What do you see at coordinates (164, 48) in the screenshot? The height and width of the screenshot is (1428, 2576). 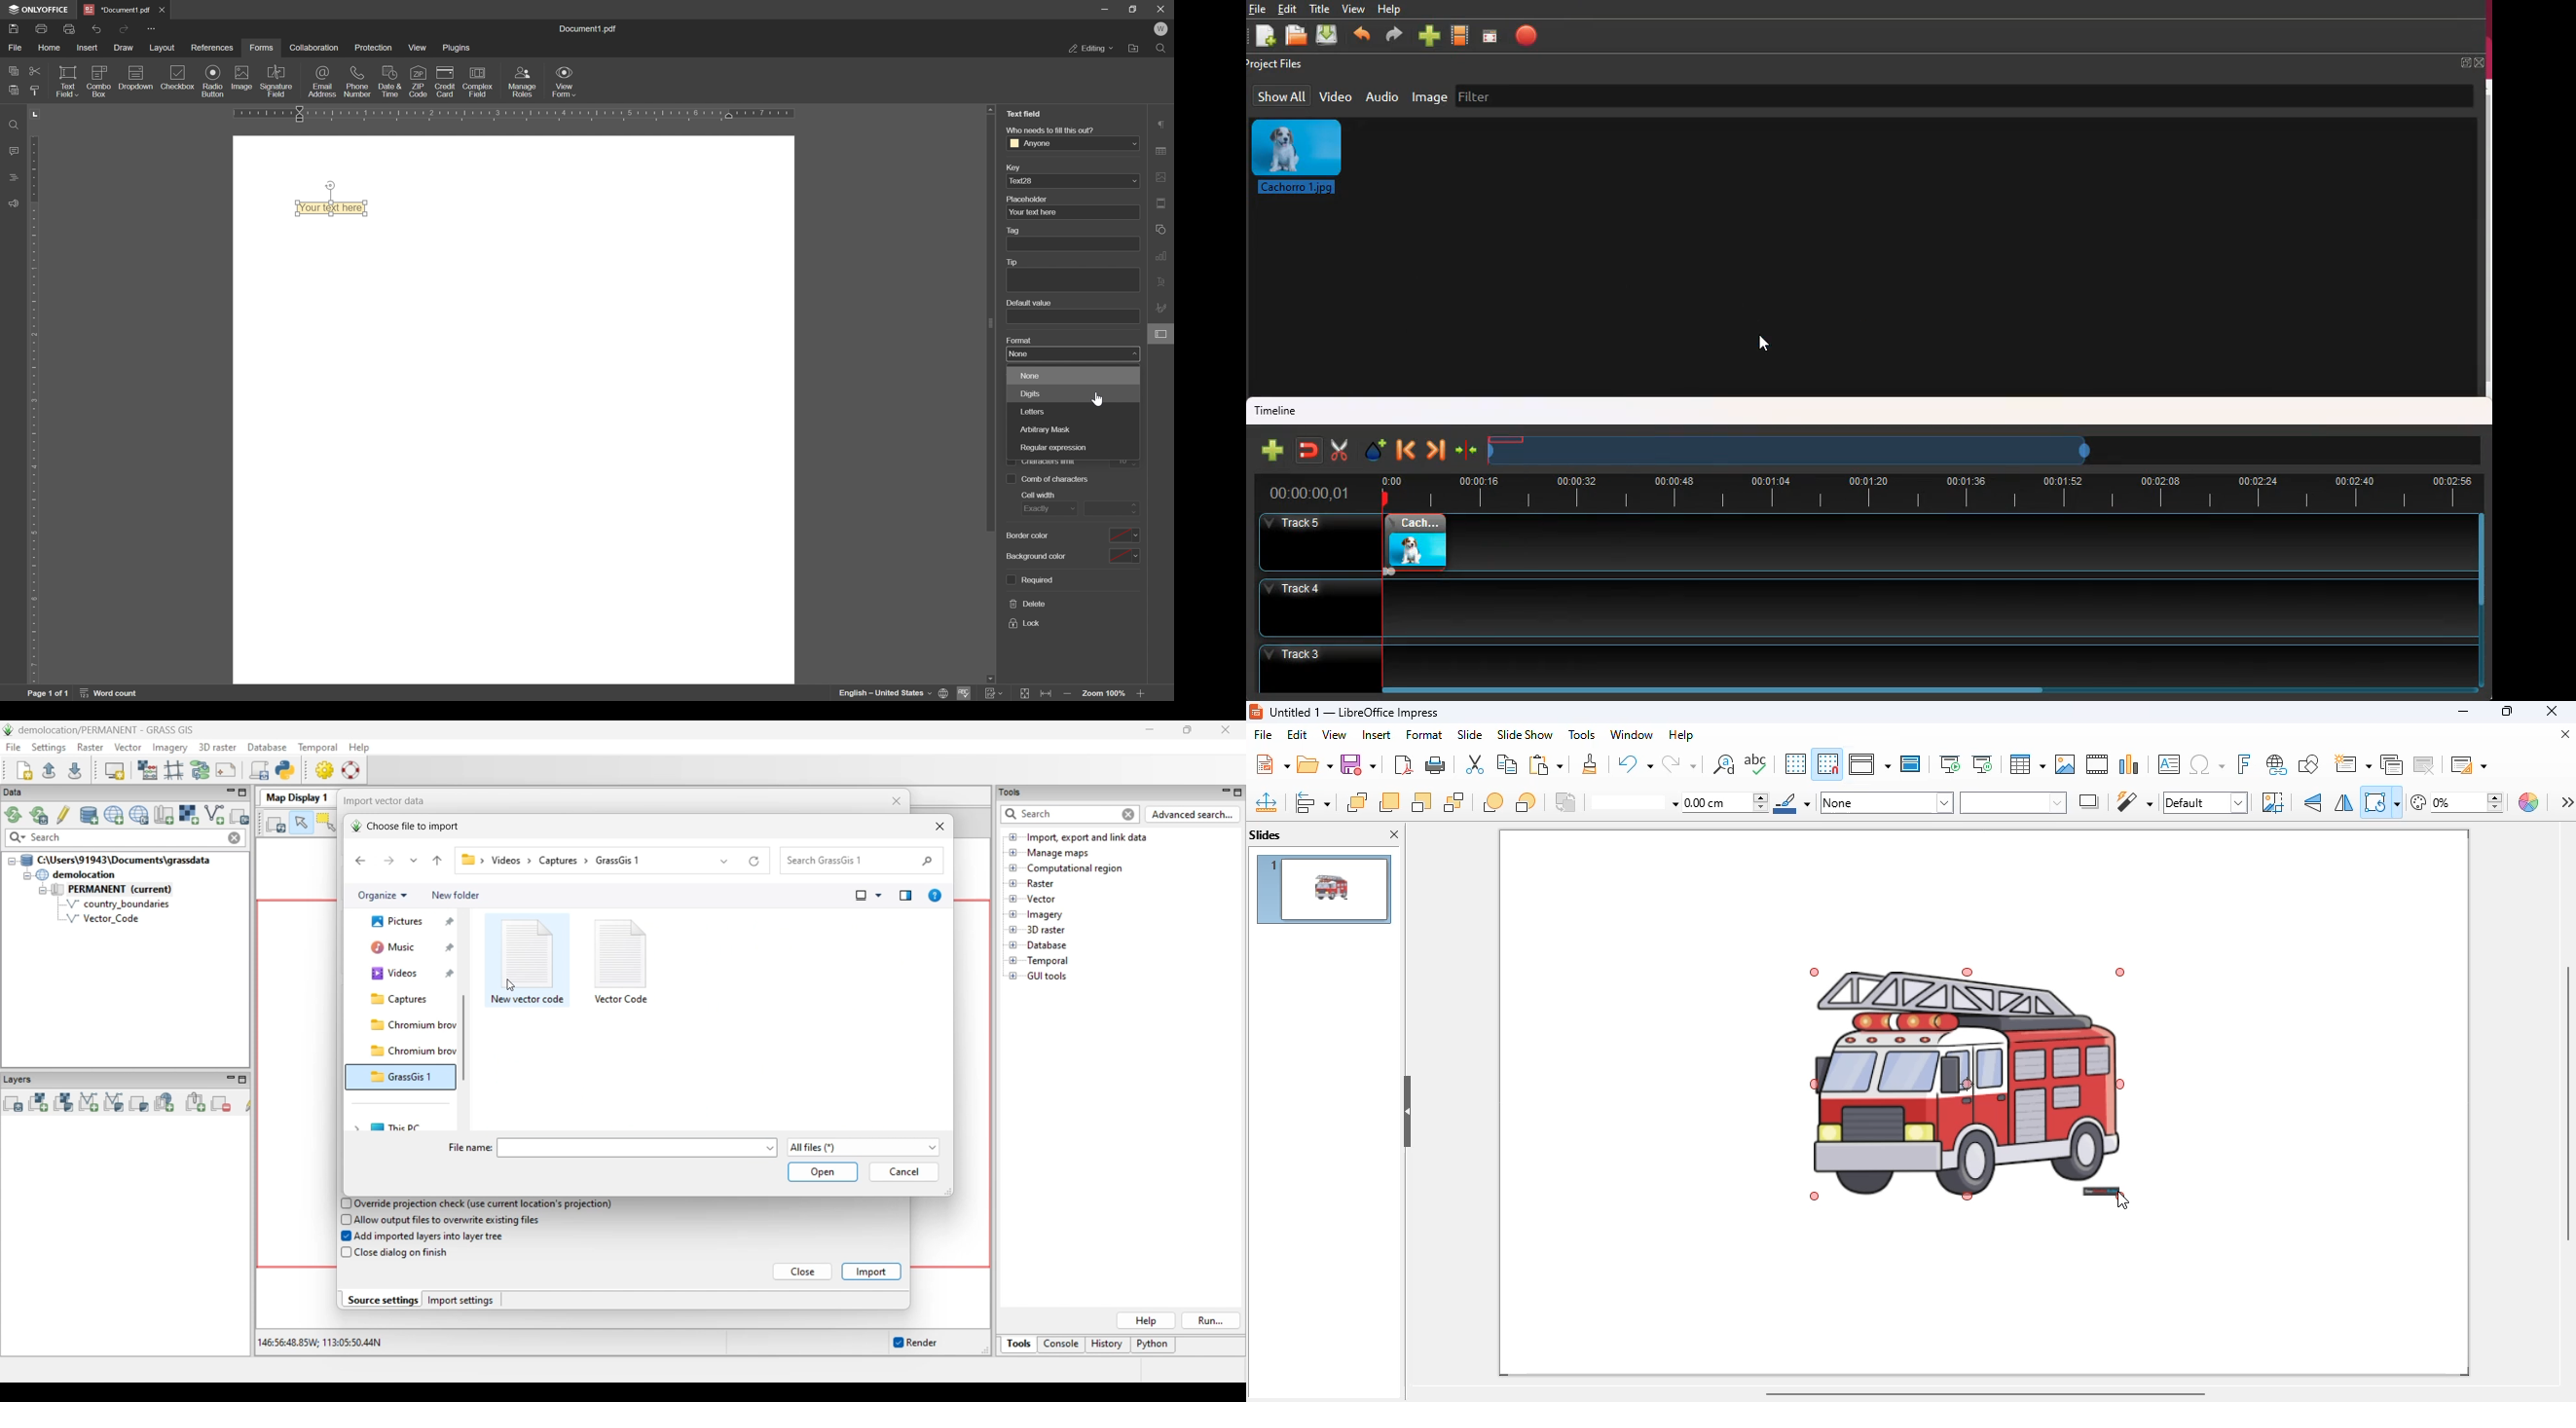 I see `layout` at bounding box center [164, 48].